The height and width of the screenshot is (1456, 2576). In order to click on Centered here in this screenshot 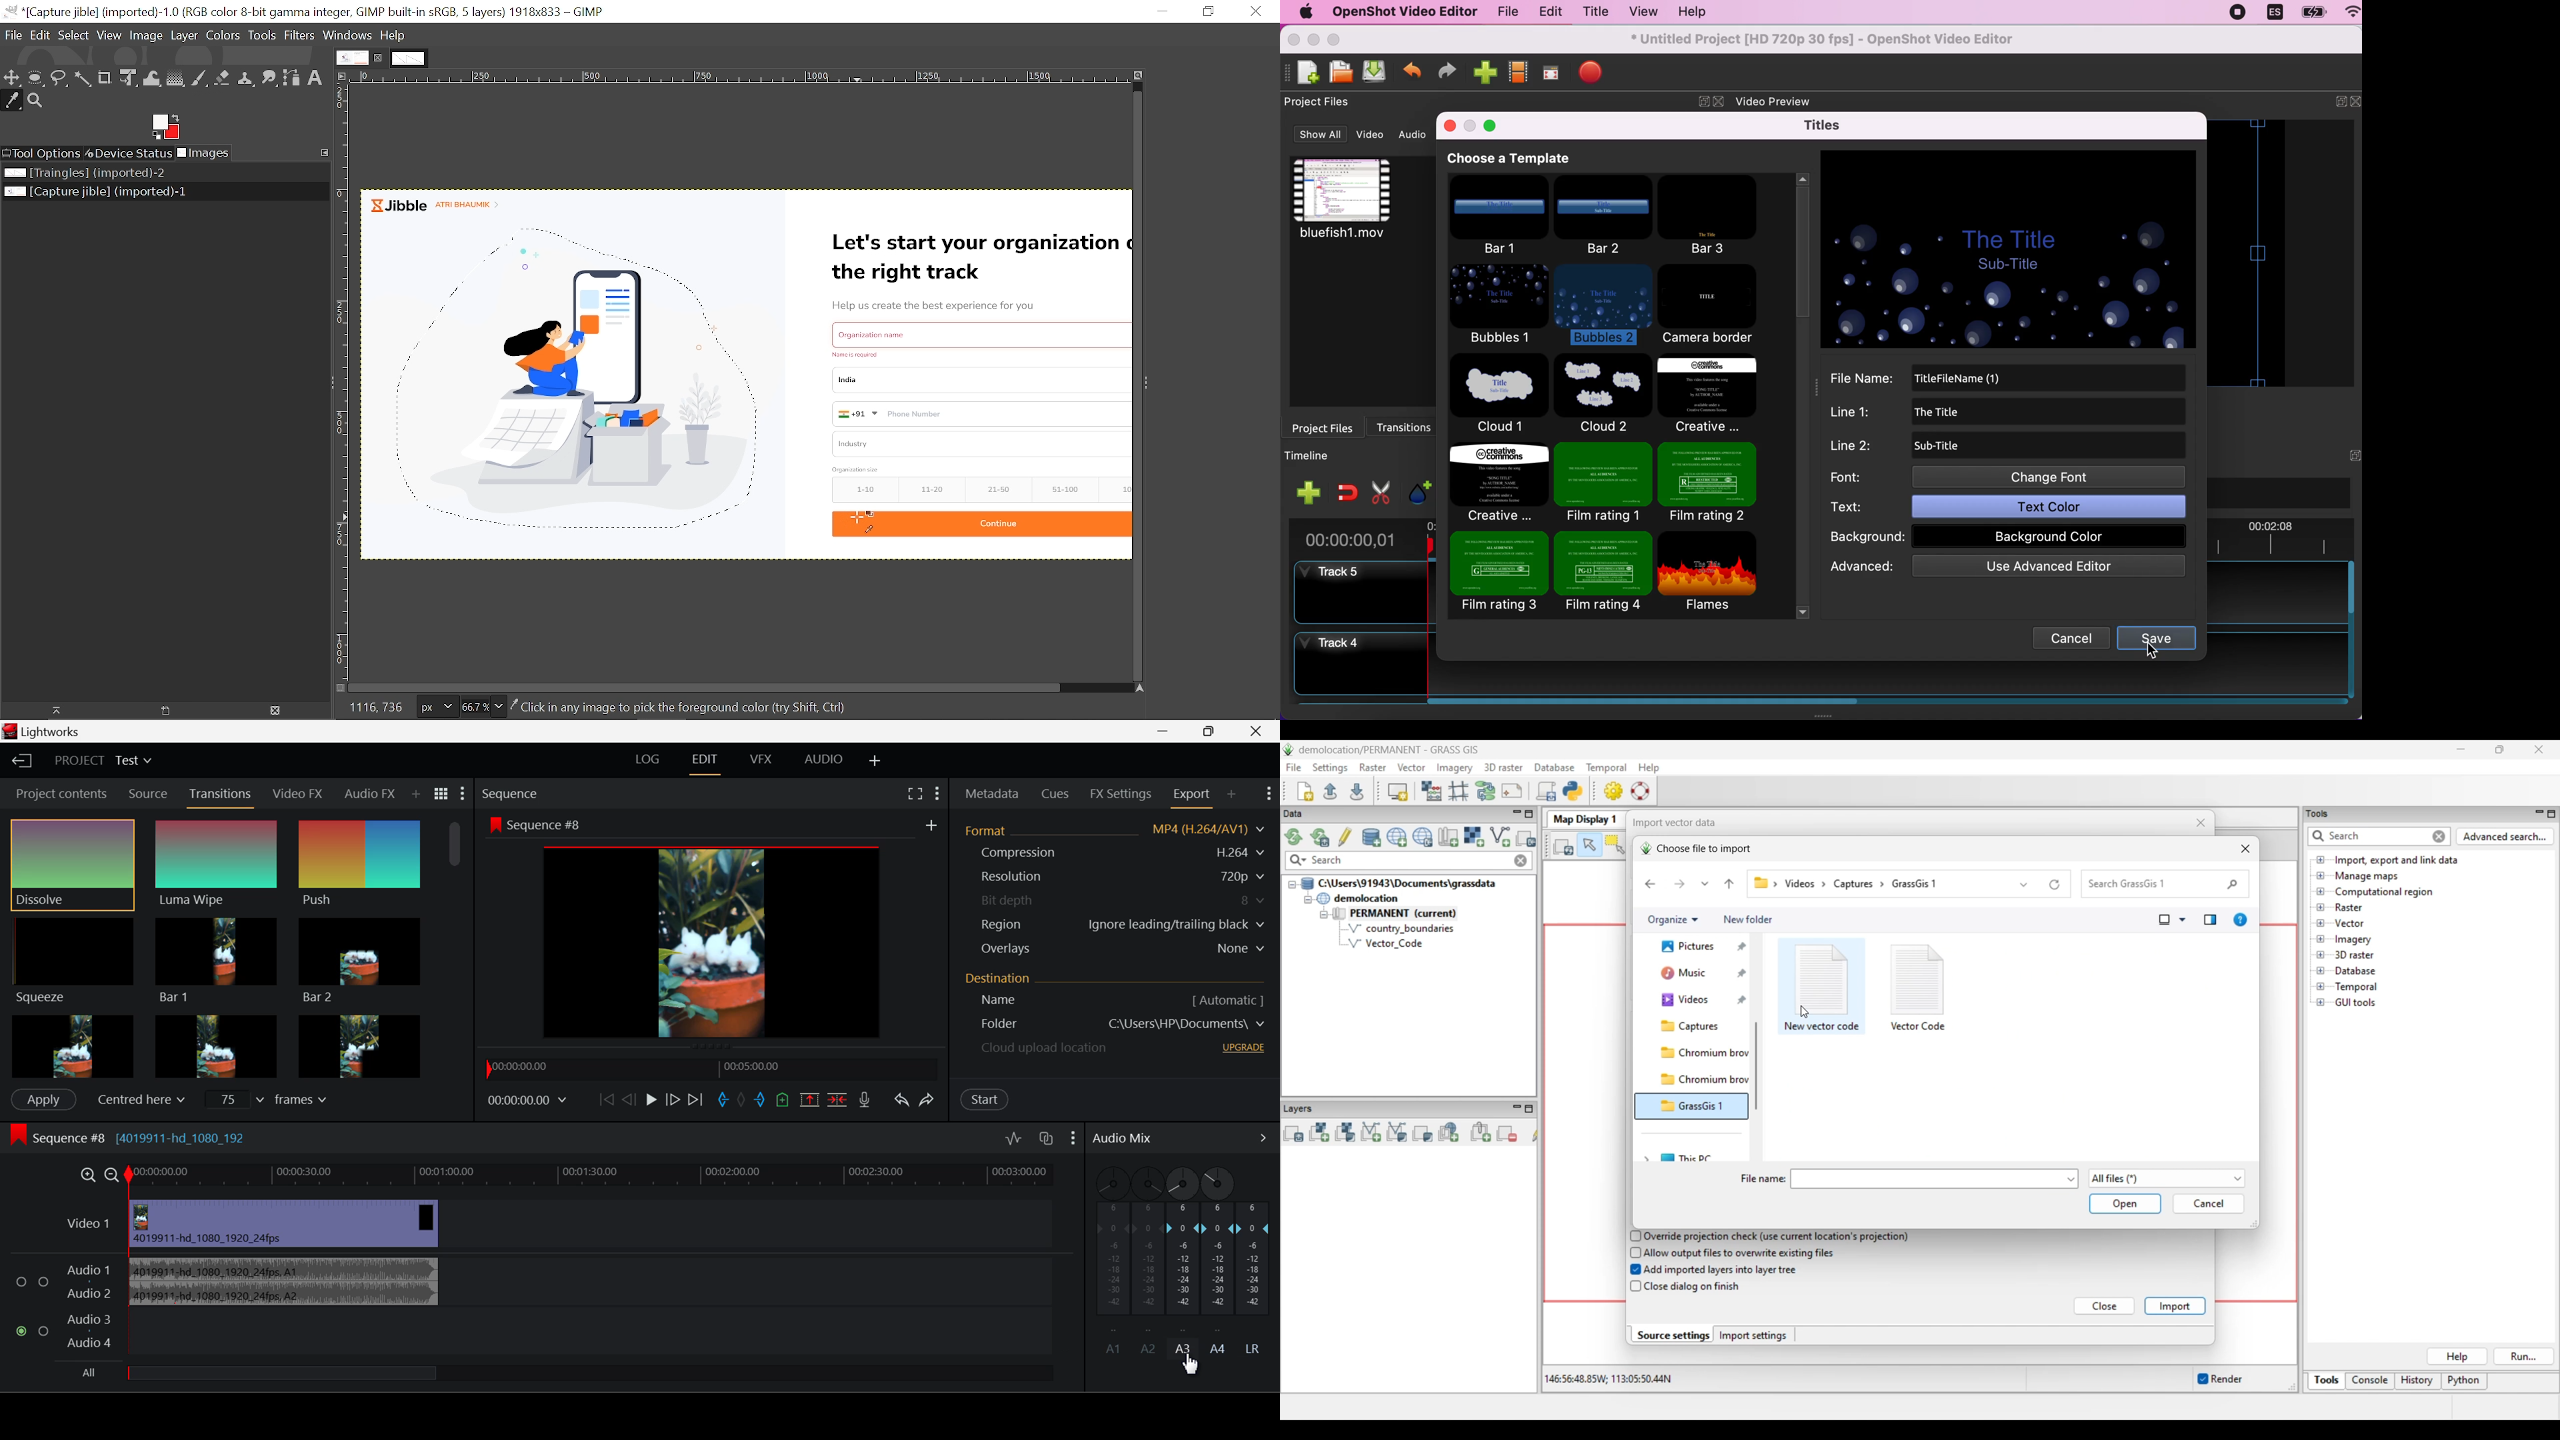, I will do `click(137, 1099)`.